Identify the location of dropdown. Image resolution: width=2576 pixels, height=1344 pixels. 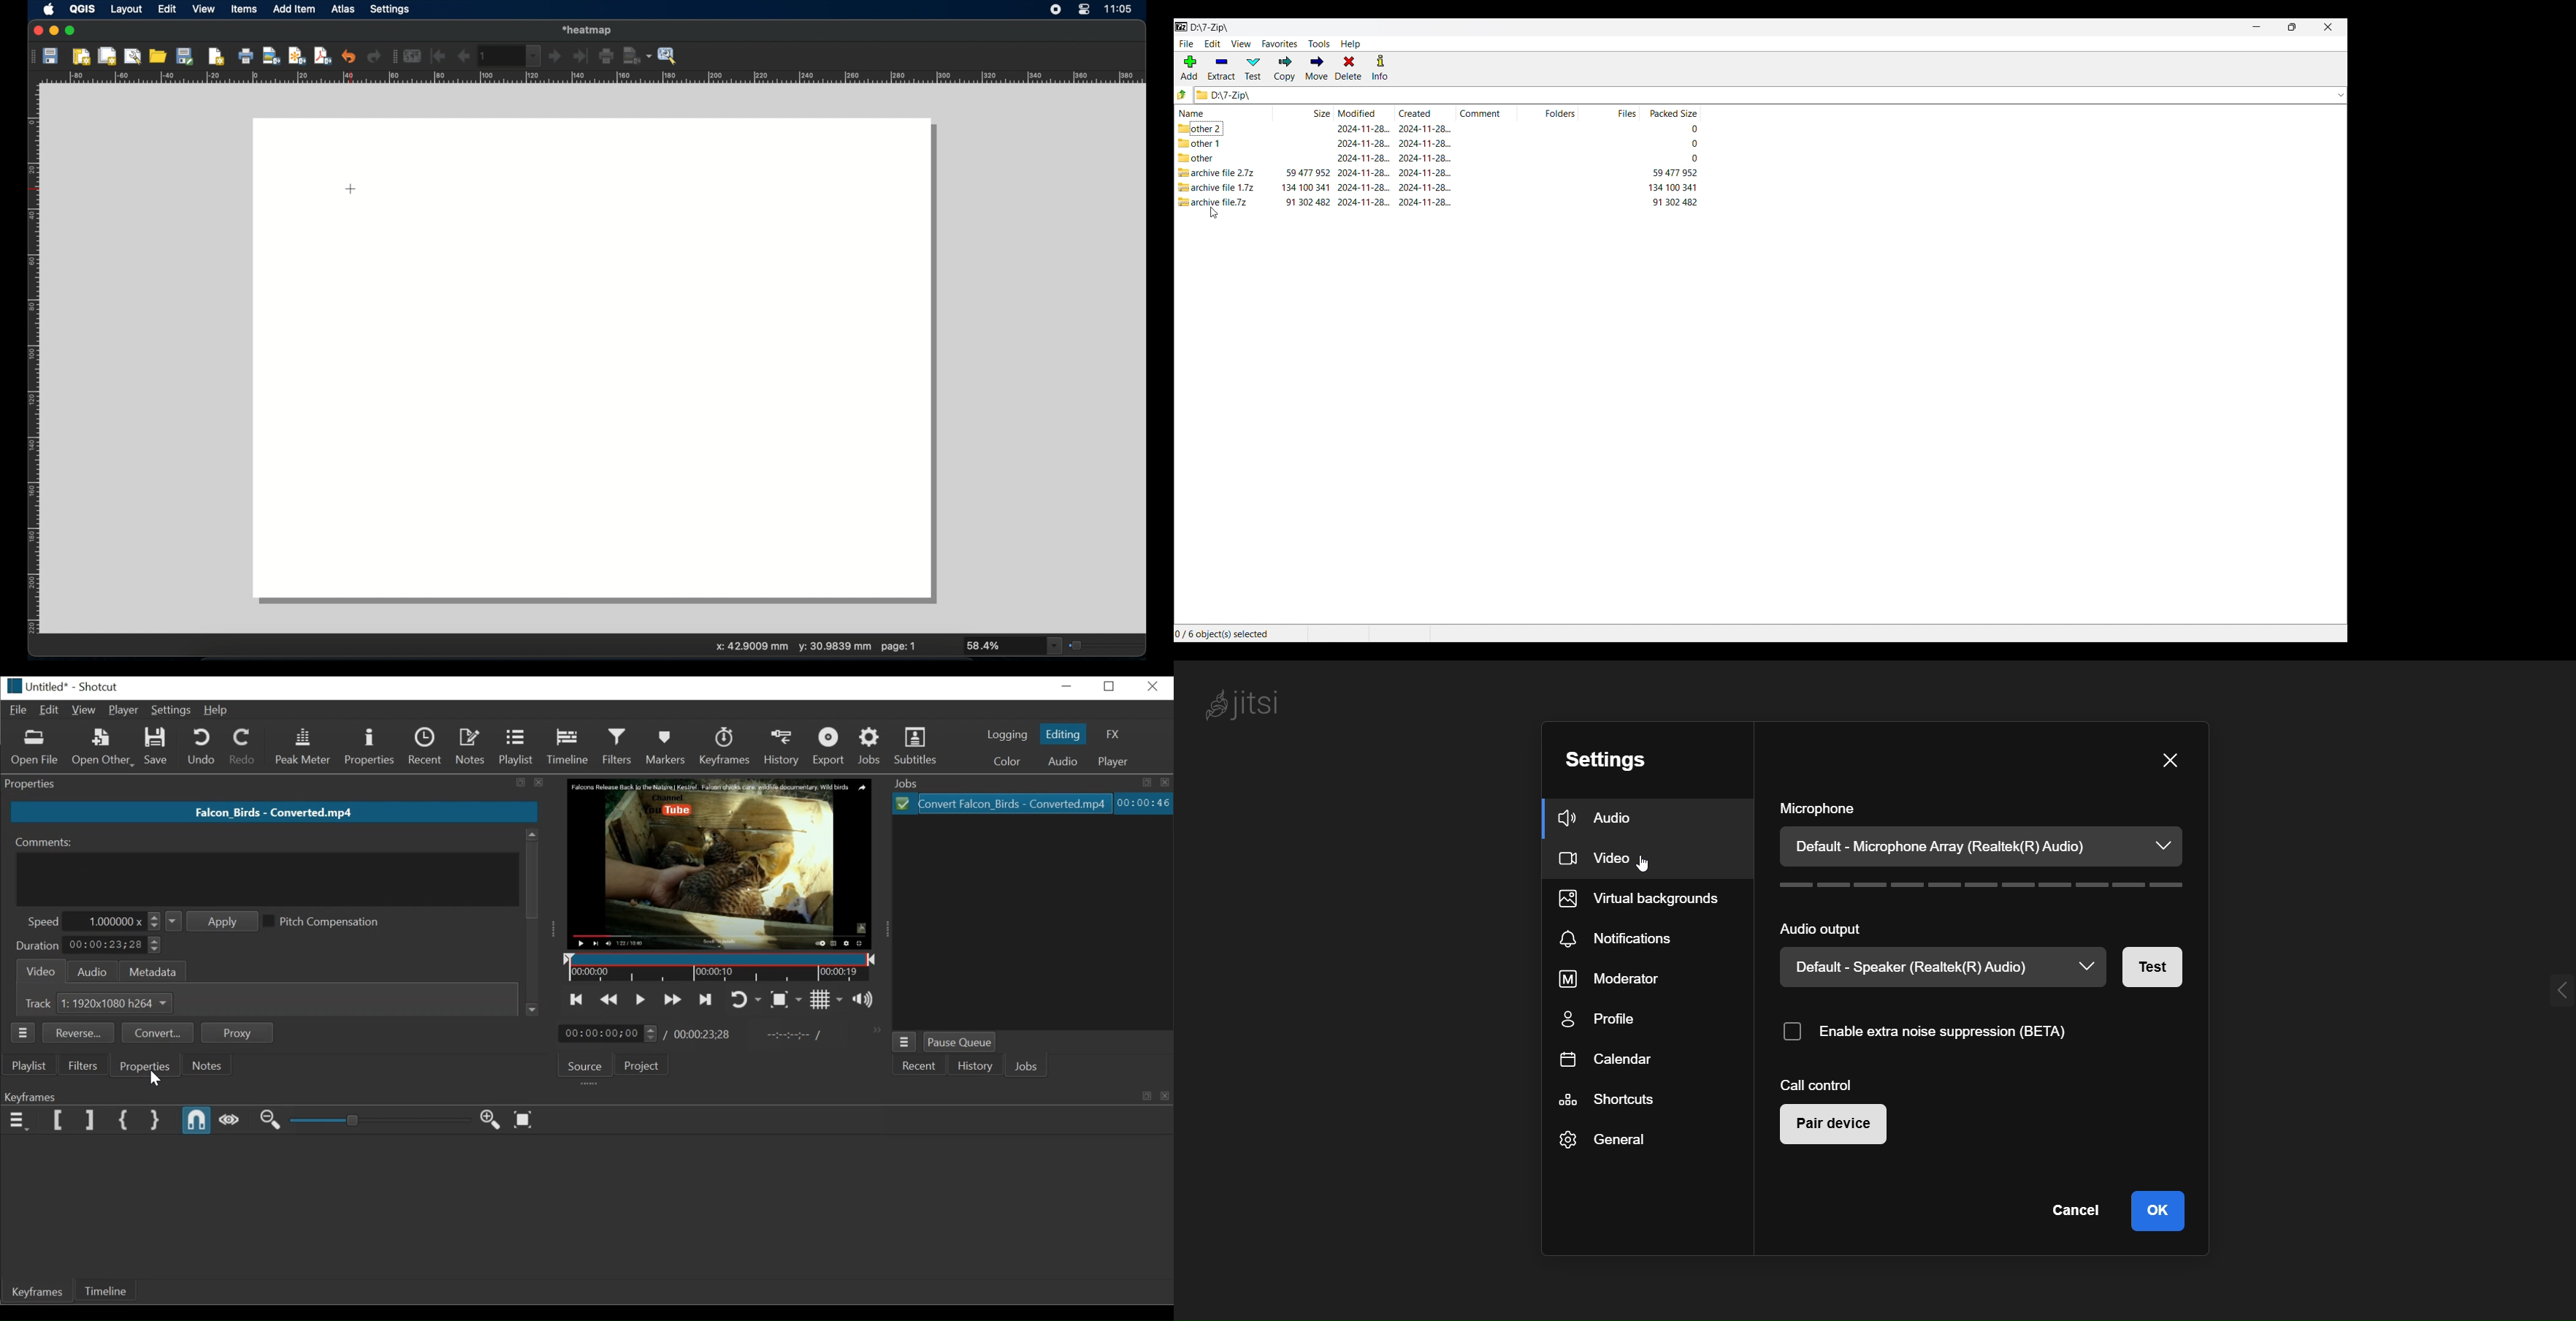
(2089, 966).